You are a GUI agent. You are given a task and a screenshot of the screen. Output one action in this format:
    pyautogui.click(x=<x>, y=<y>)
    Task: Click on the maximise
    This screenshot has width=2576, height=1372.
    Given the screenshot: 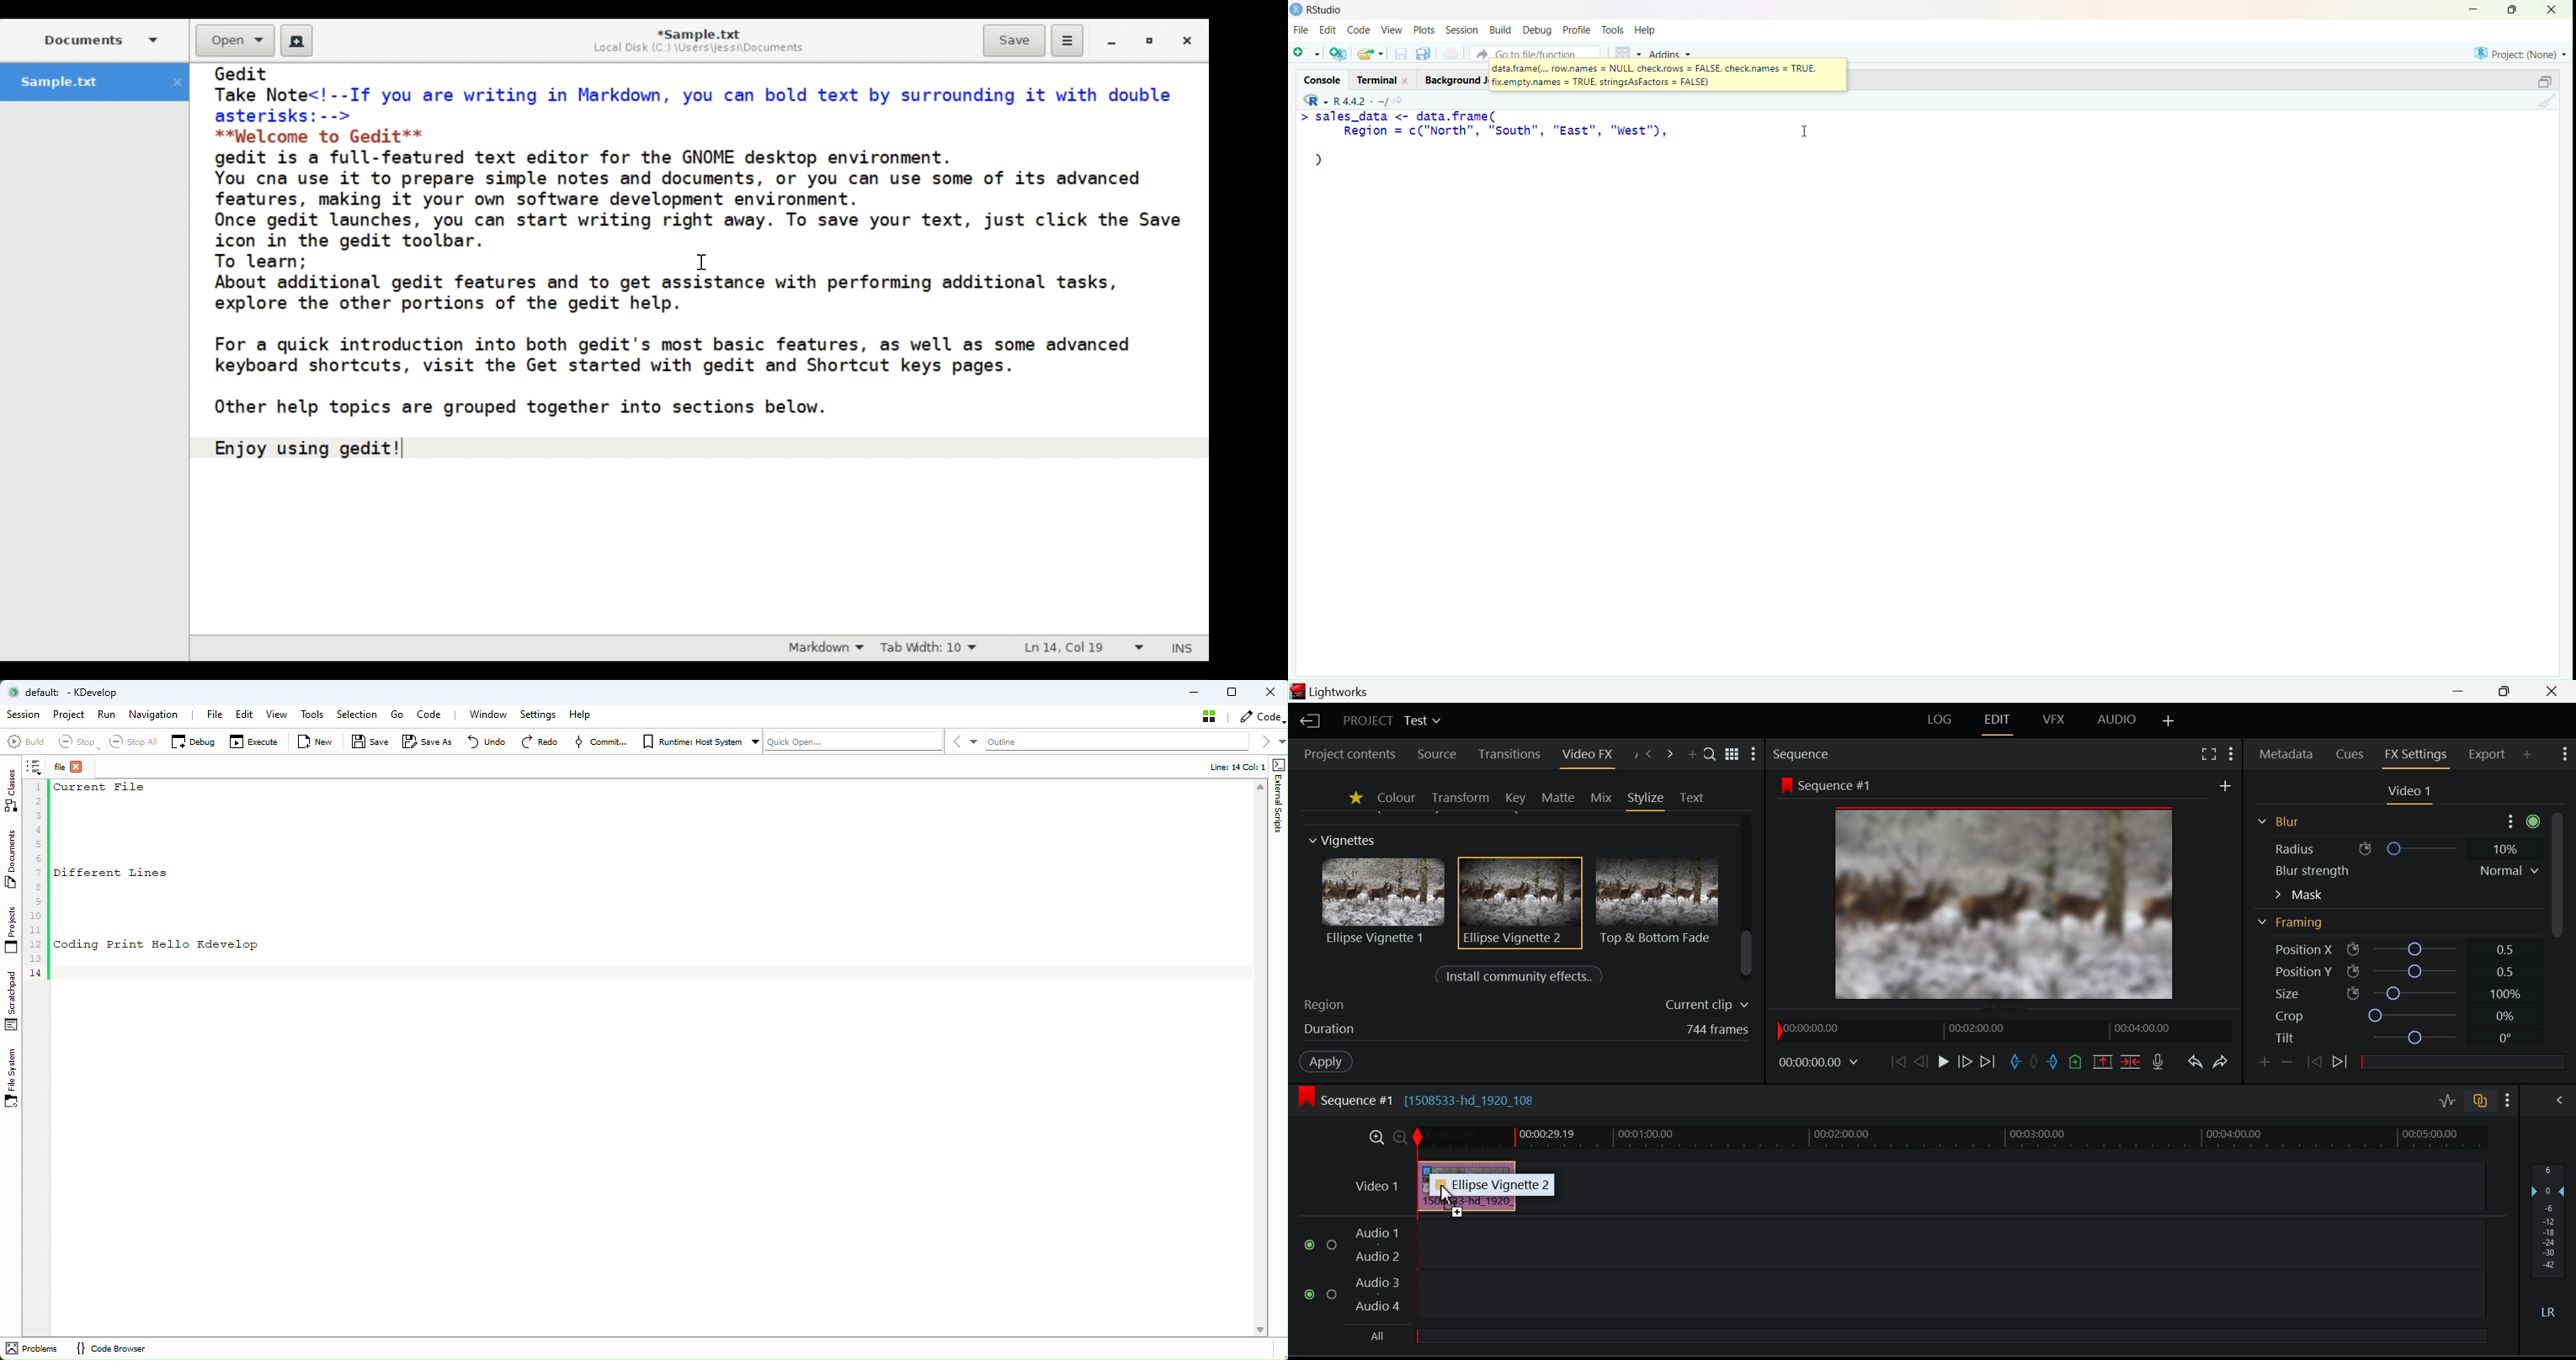 What is the action you would take?
    pyautogui.click(x=2539, y=80)
    